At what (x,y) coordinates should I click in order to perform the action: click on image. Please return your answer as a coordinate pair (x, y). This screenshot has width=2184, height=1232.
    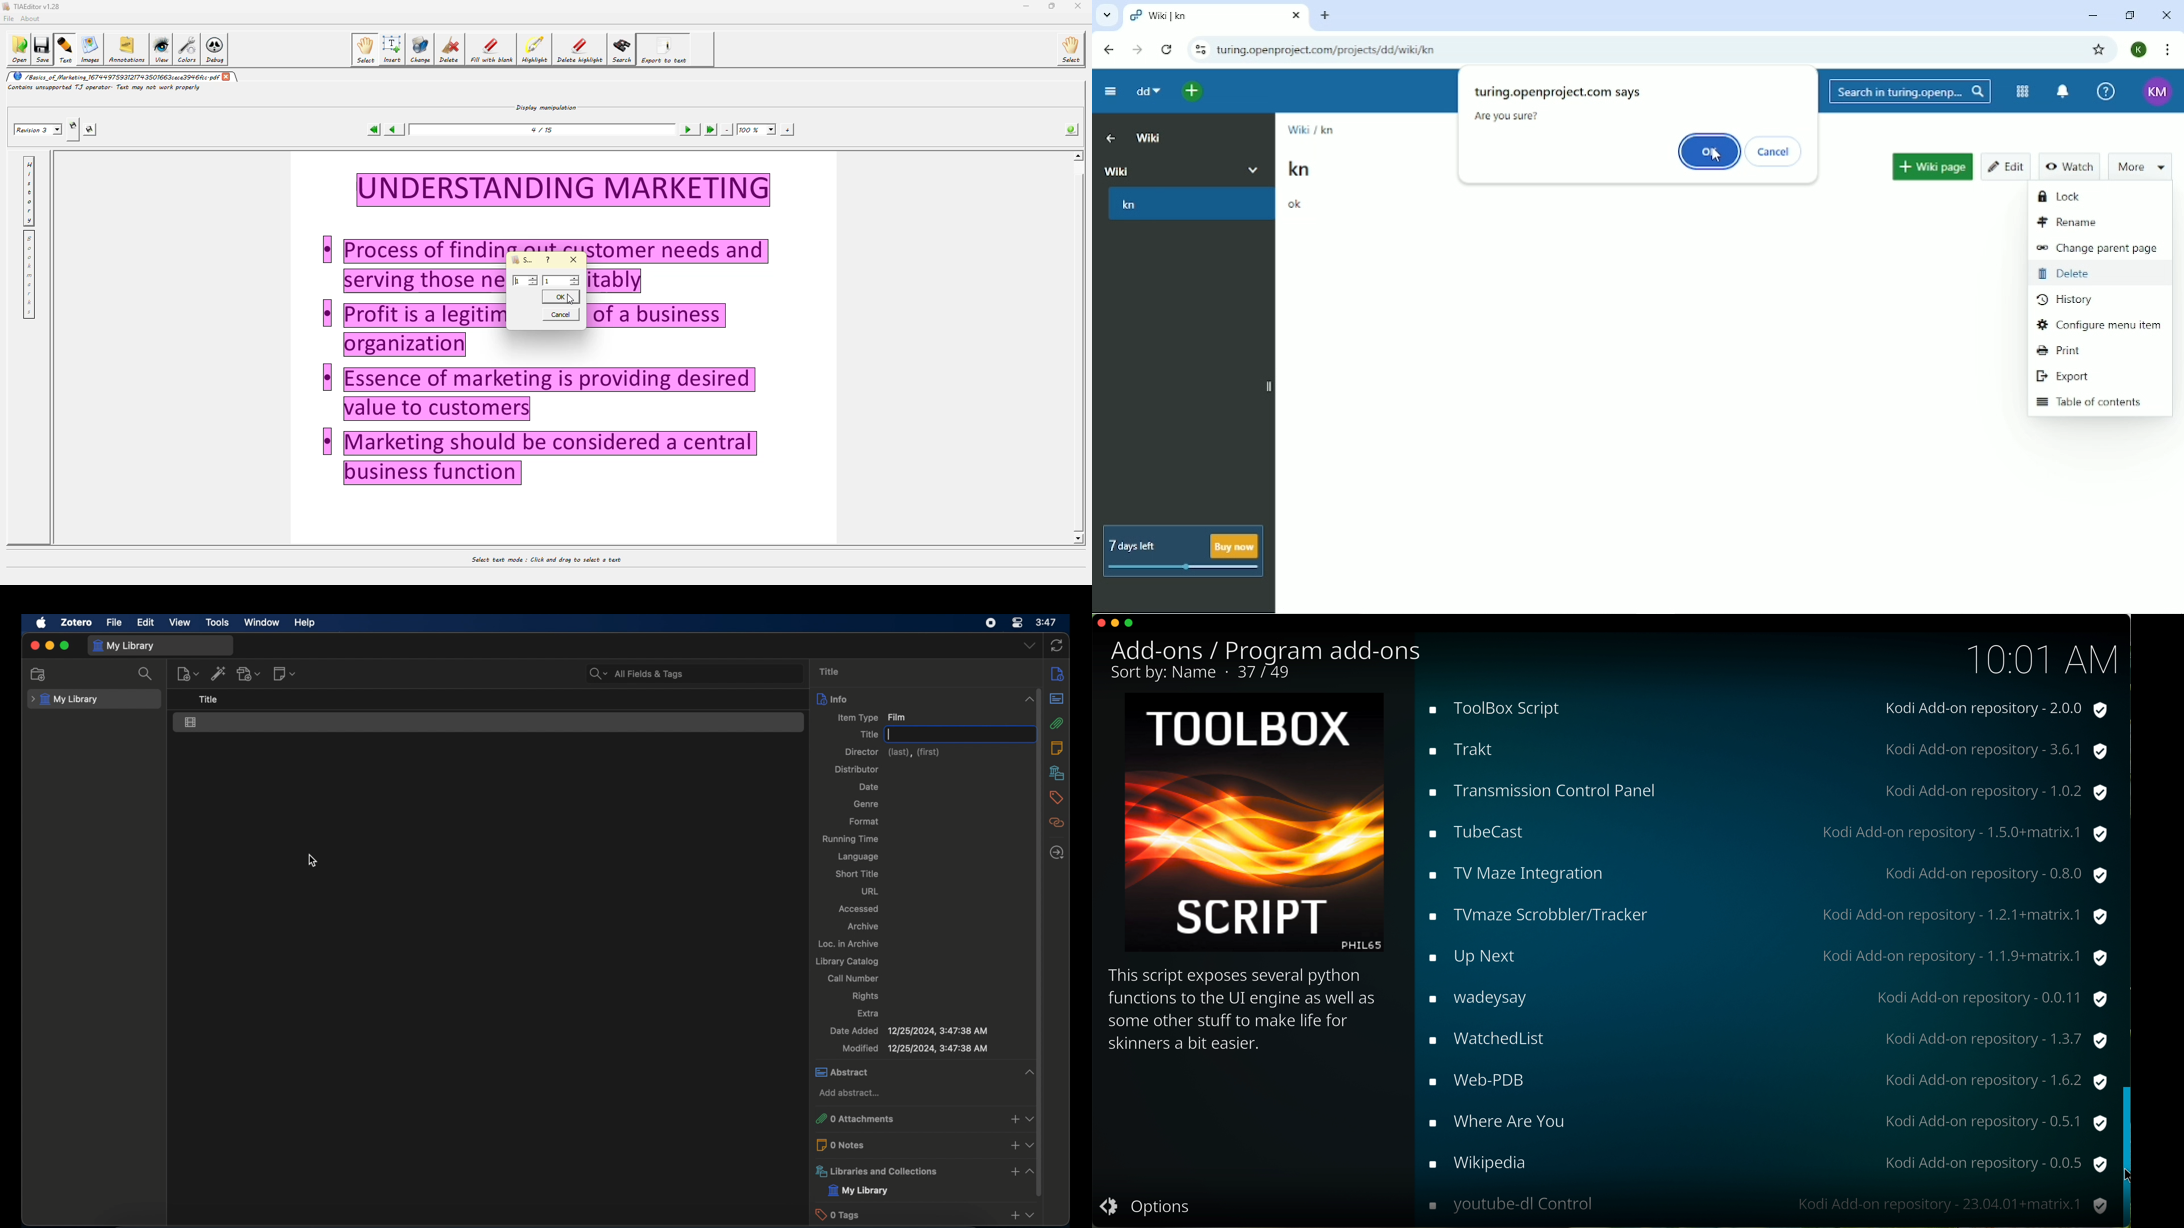
    Looking at the image, I should click on (1252, 827).